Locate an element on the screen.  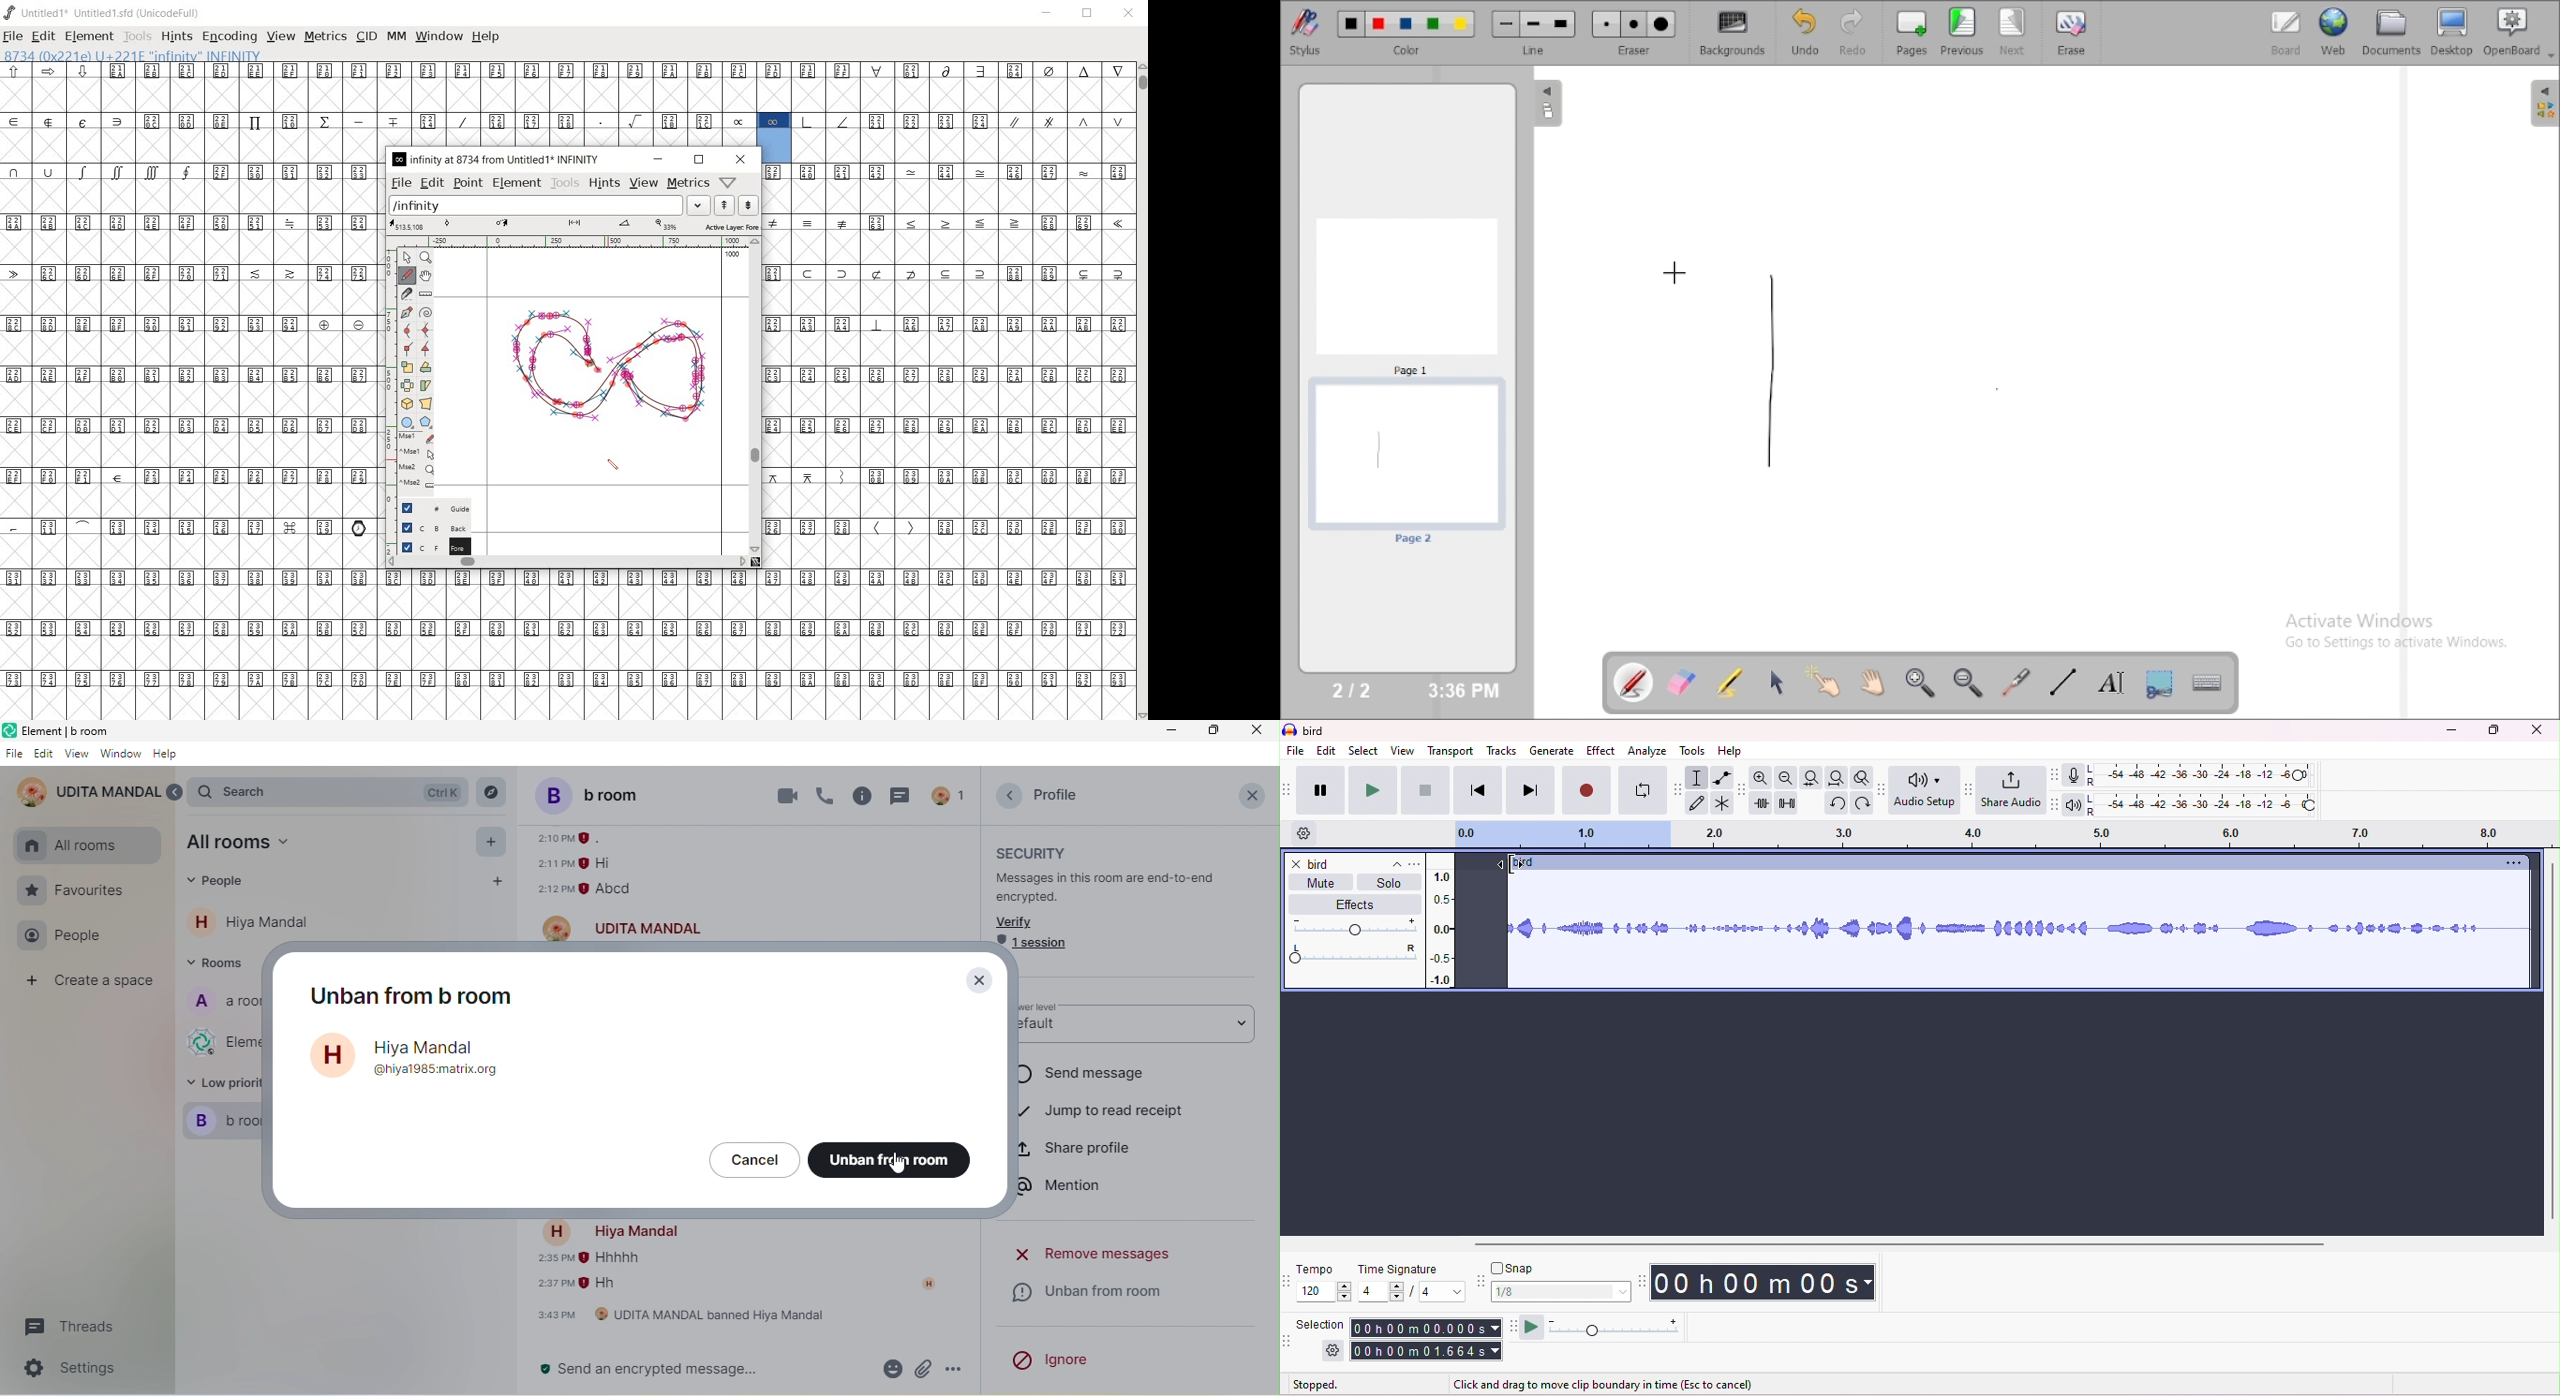
default is located at coordinates (1134, 1033).